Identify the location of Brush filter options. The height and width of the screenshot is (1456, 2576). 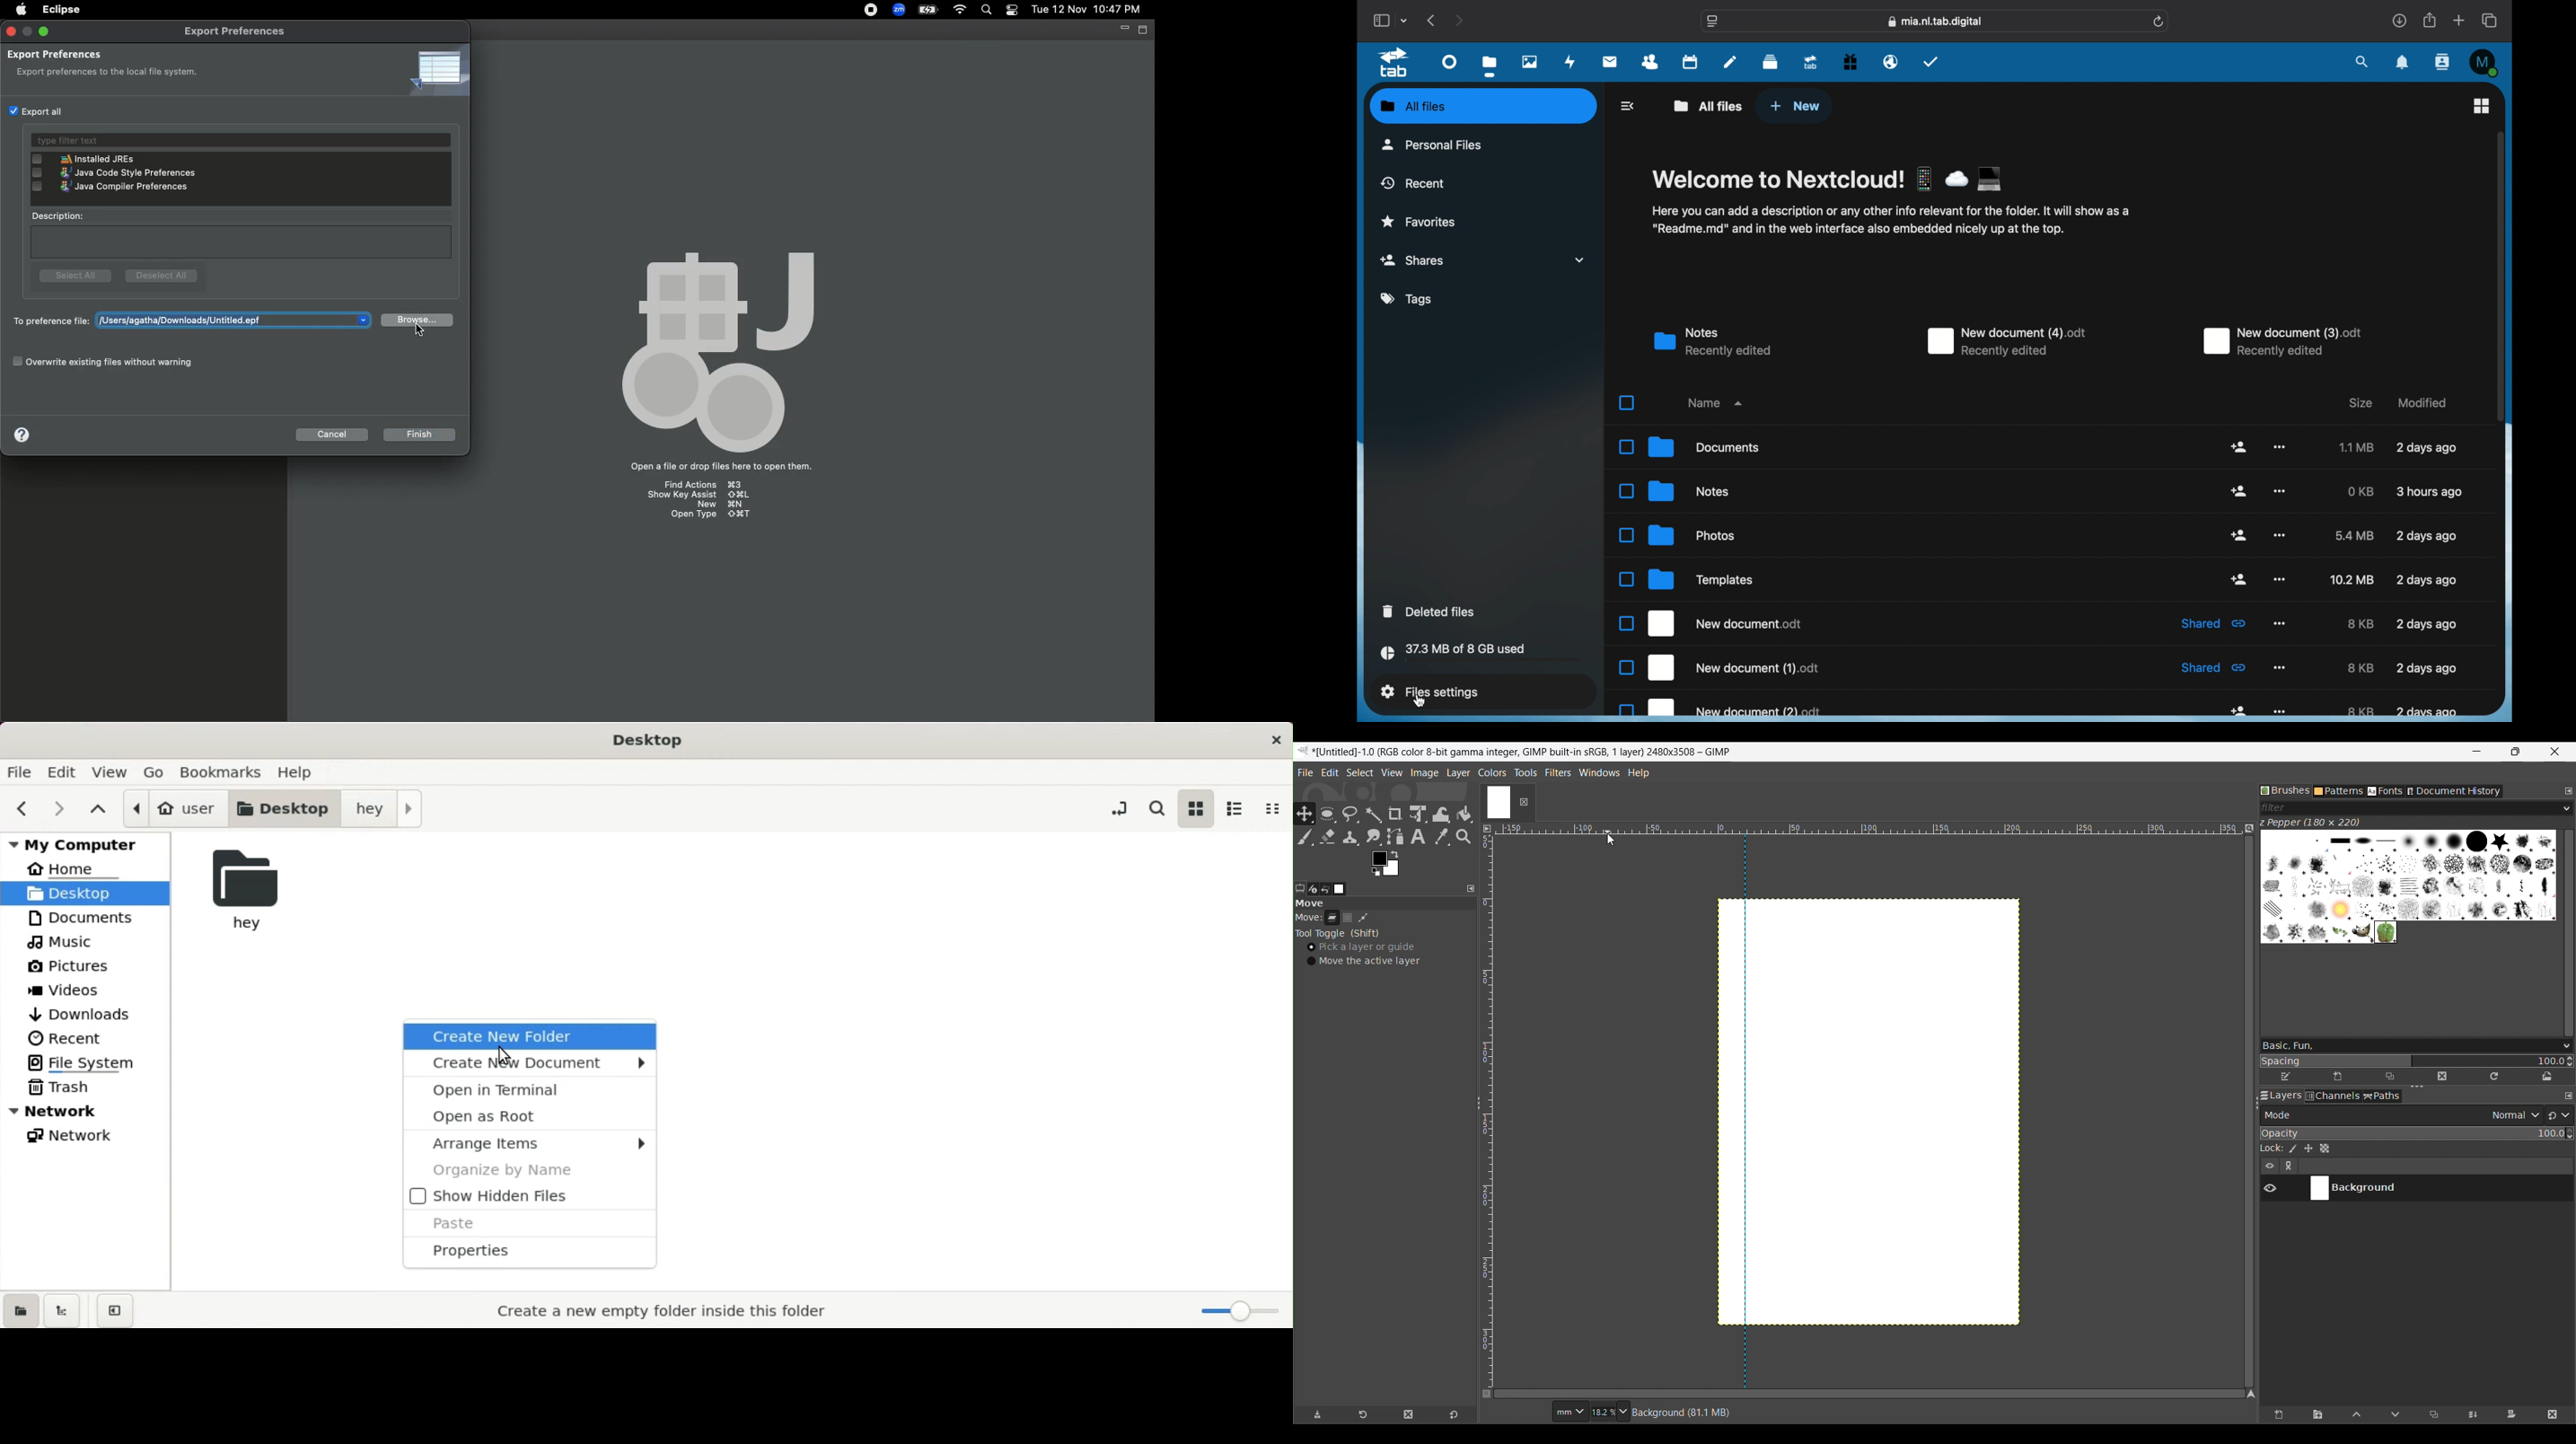
(2567, 809).